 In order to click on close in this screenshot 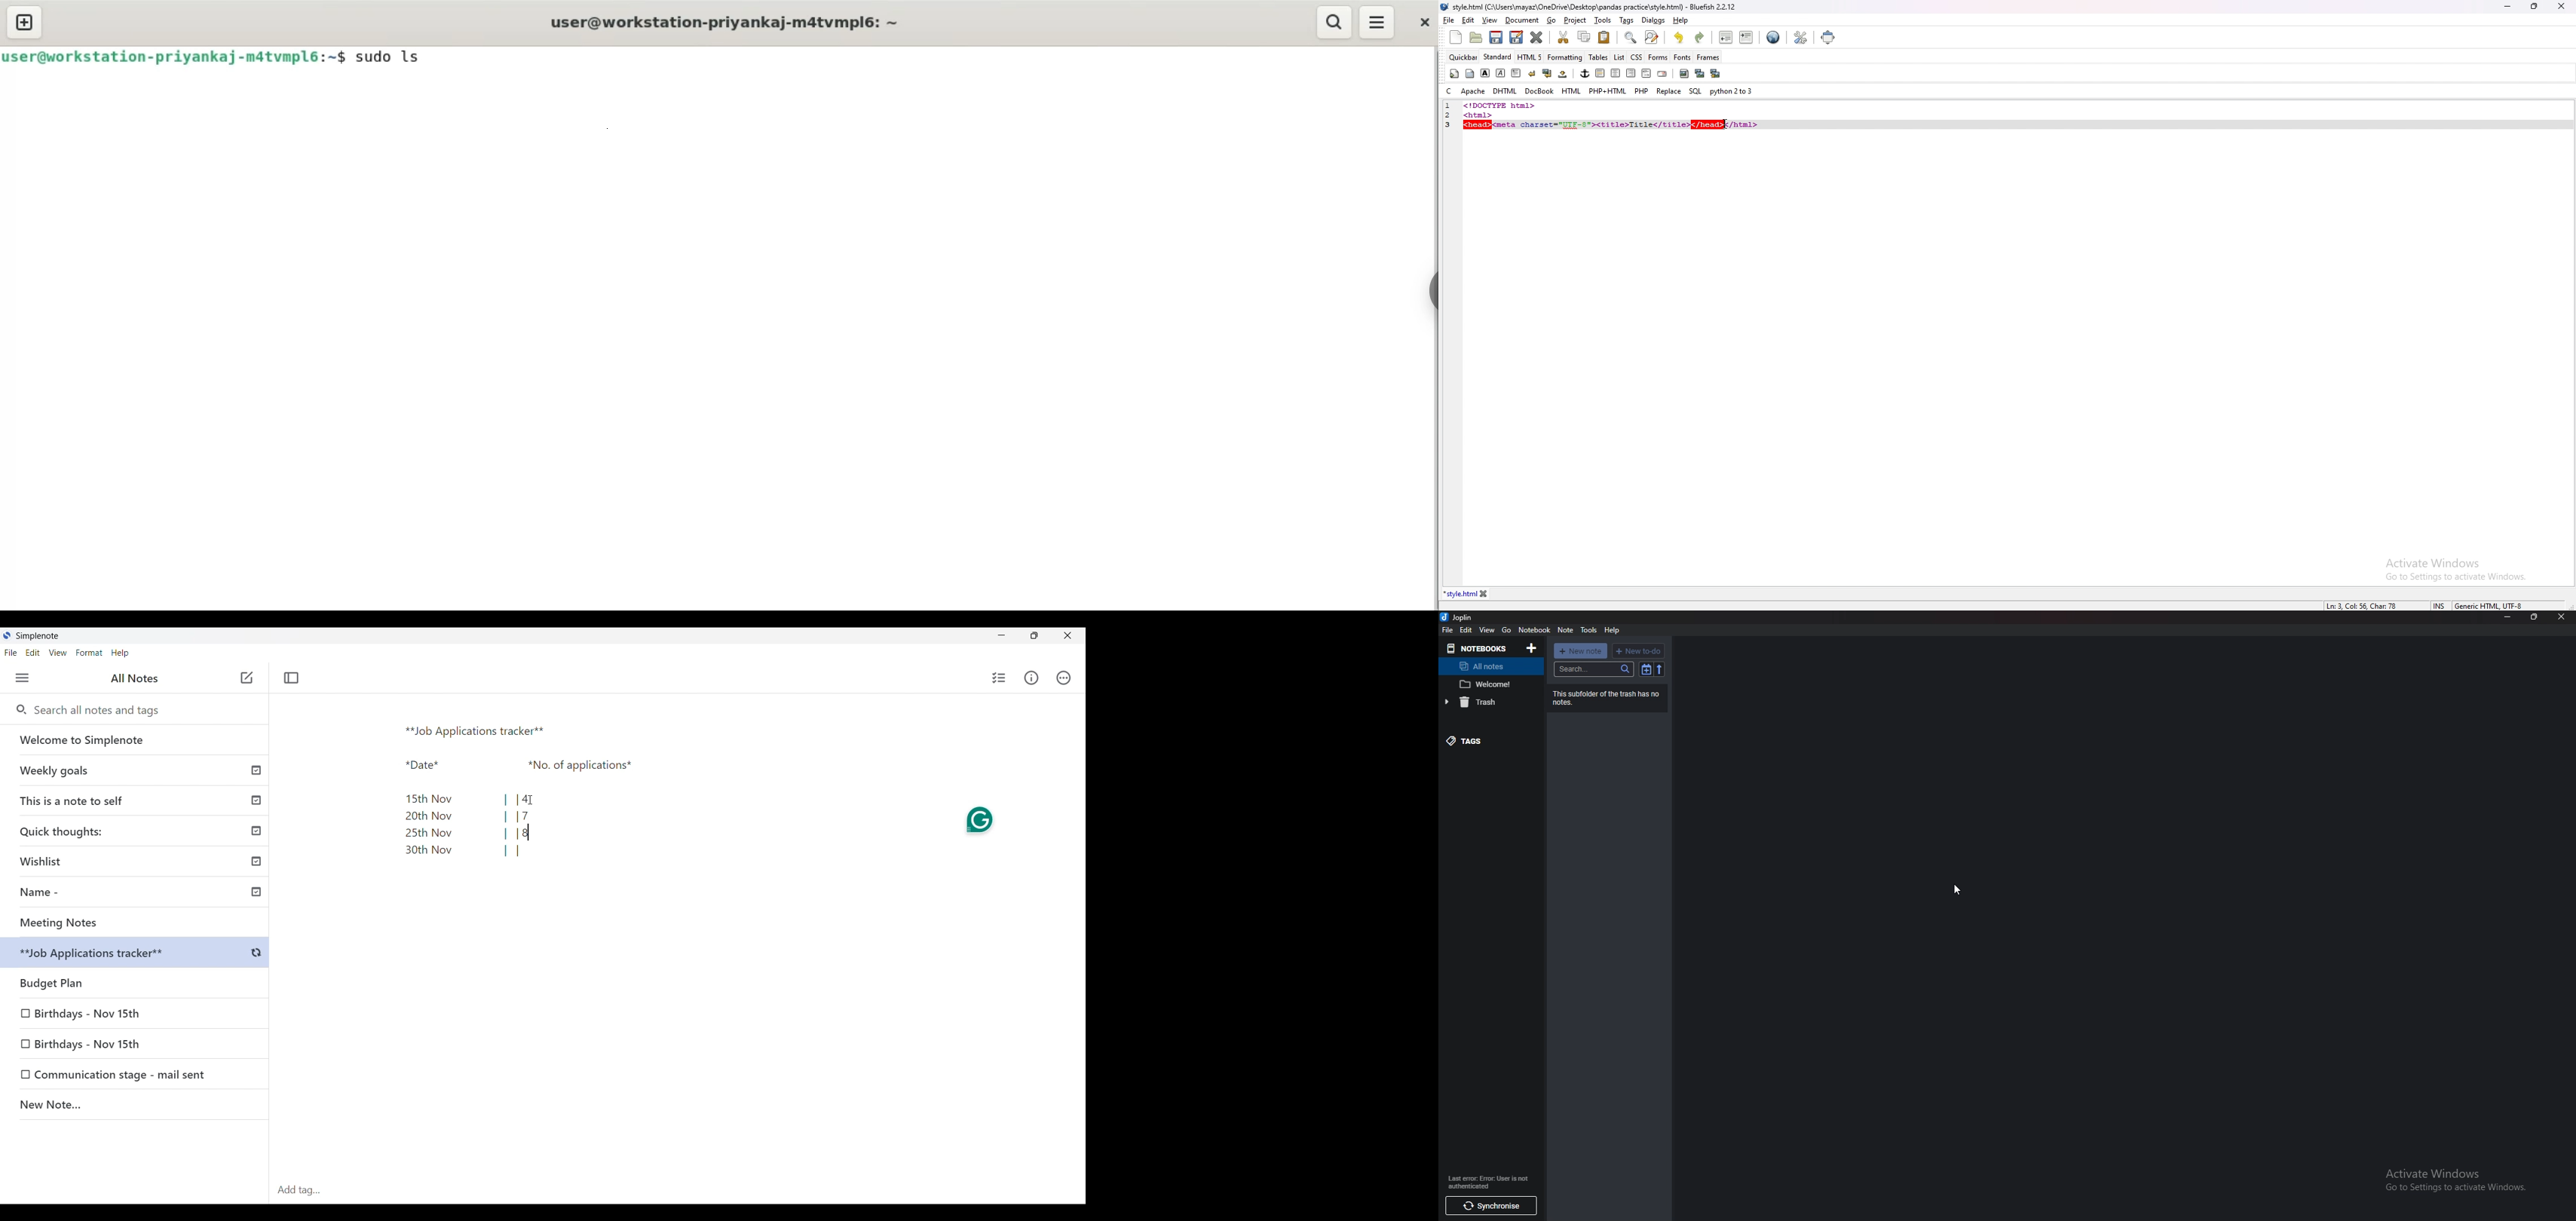, I will do `click(1421, 22)`.